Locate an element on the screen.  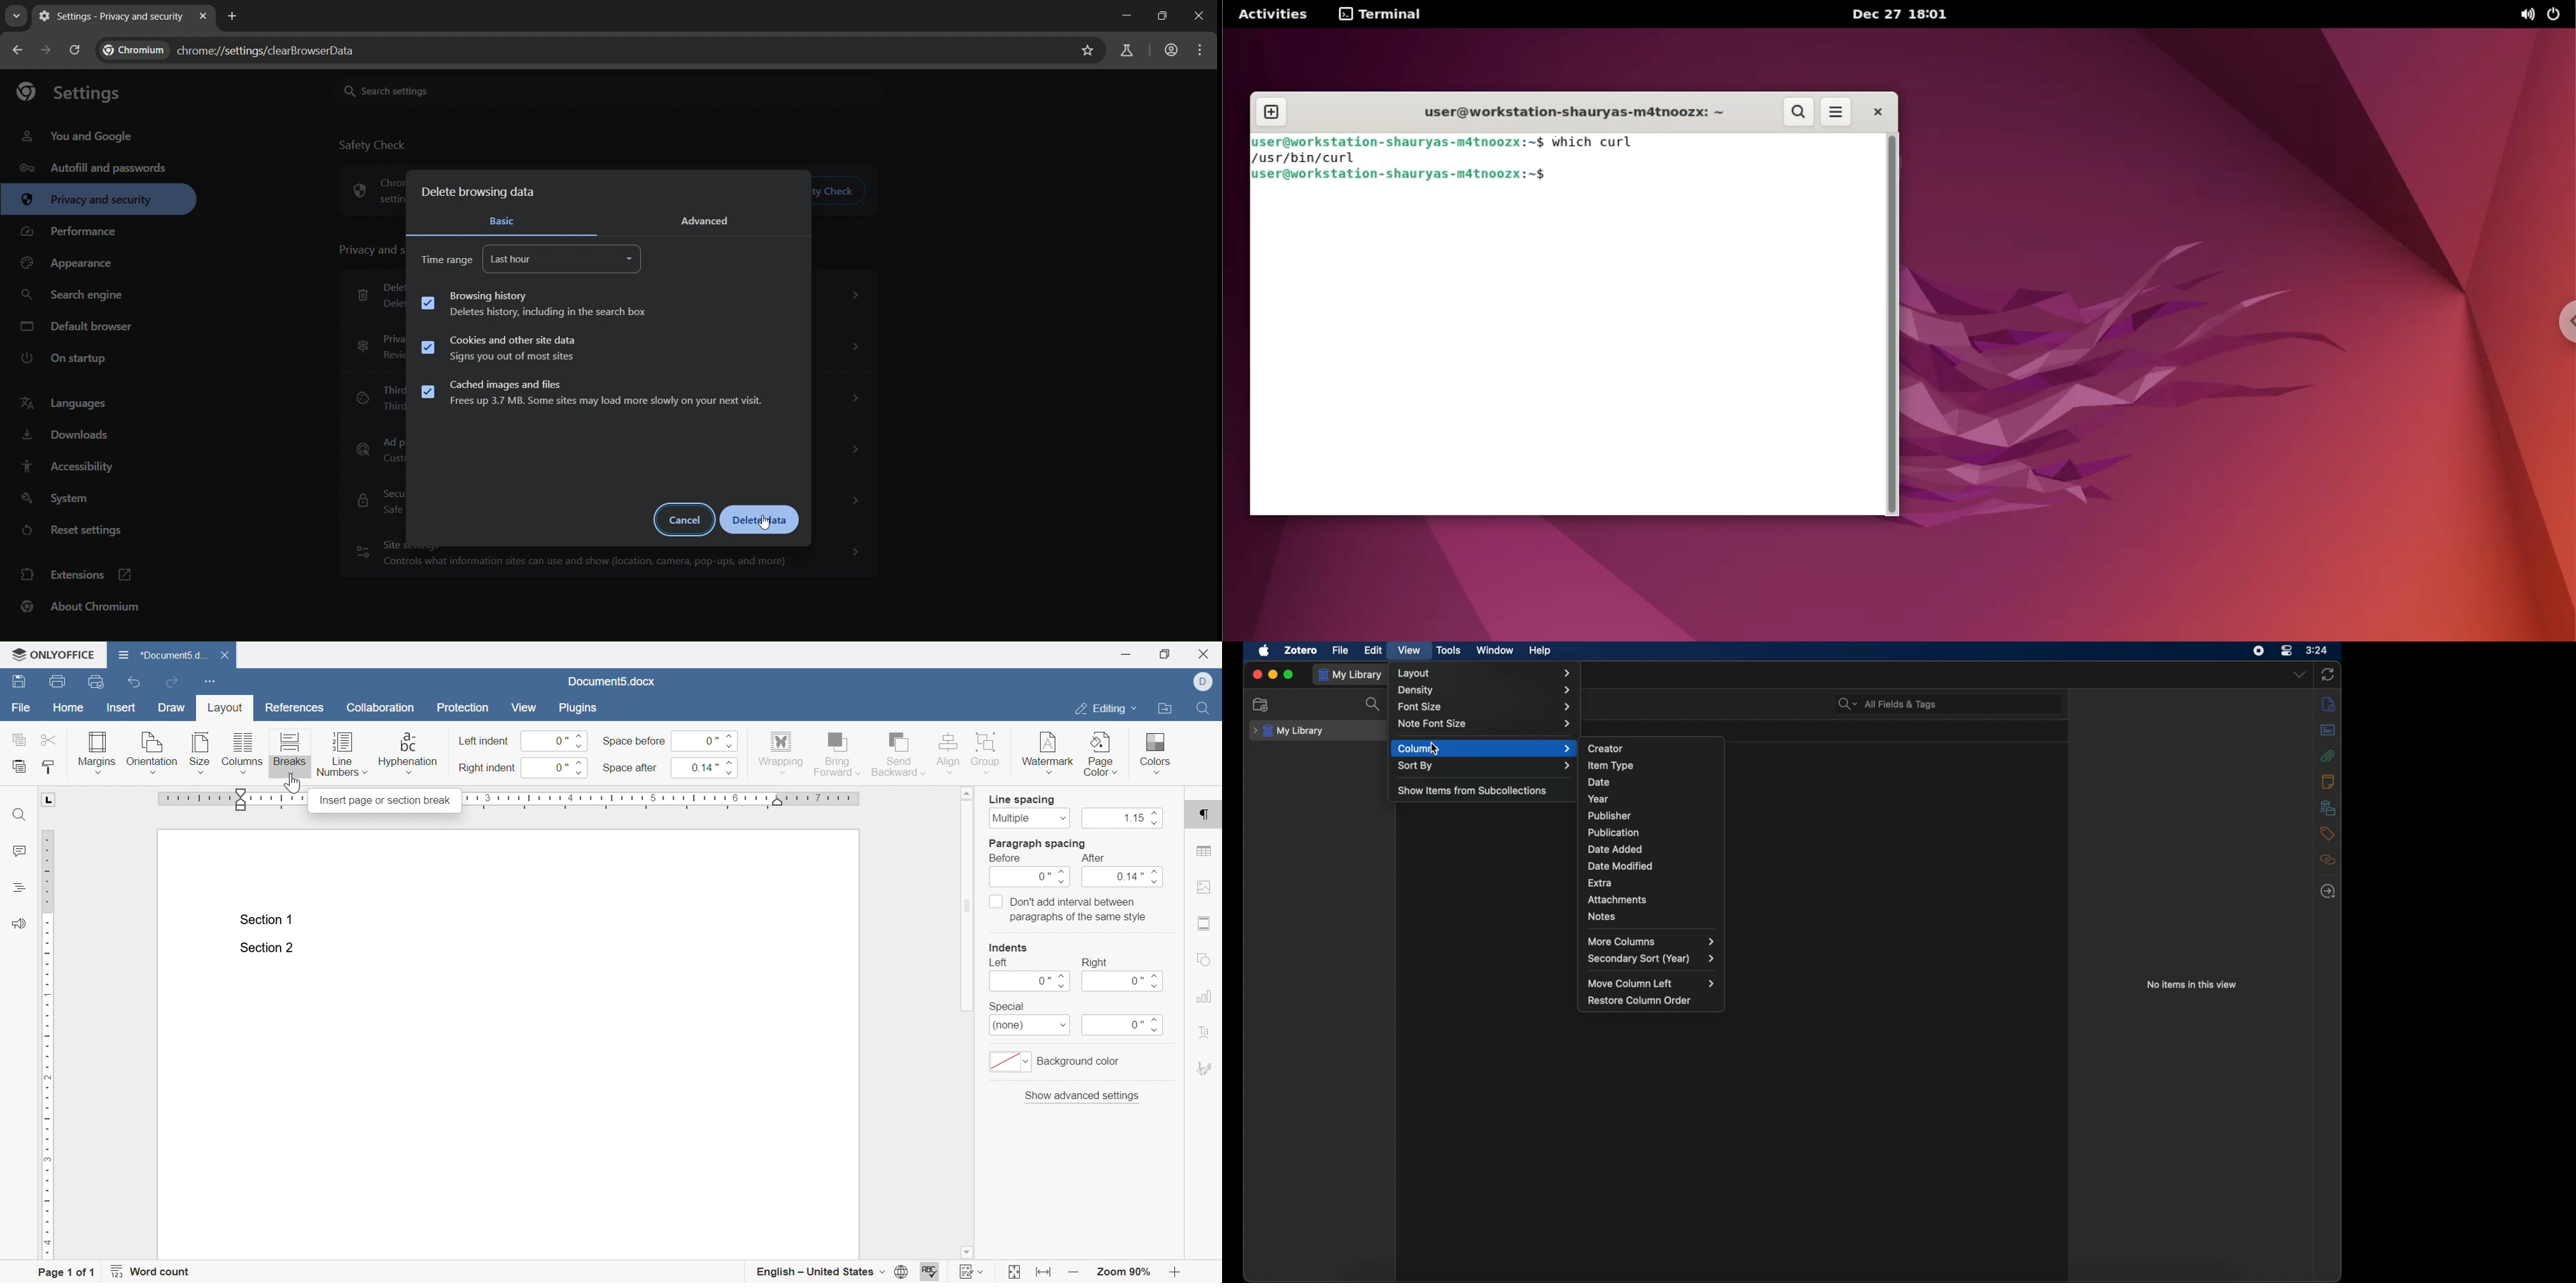
margins is located at coordinates (97, 752).